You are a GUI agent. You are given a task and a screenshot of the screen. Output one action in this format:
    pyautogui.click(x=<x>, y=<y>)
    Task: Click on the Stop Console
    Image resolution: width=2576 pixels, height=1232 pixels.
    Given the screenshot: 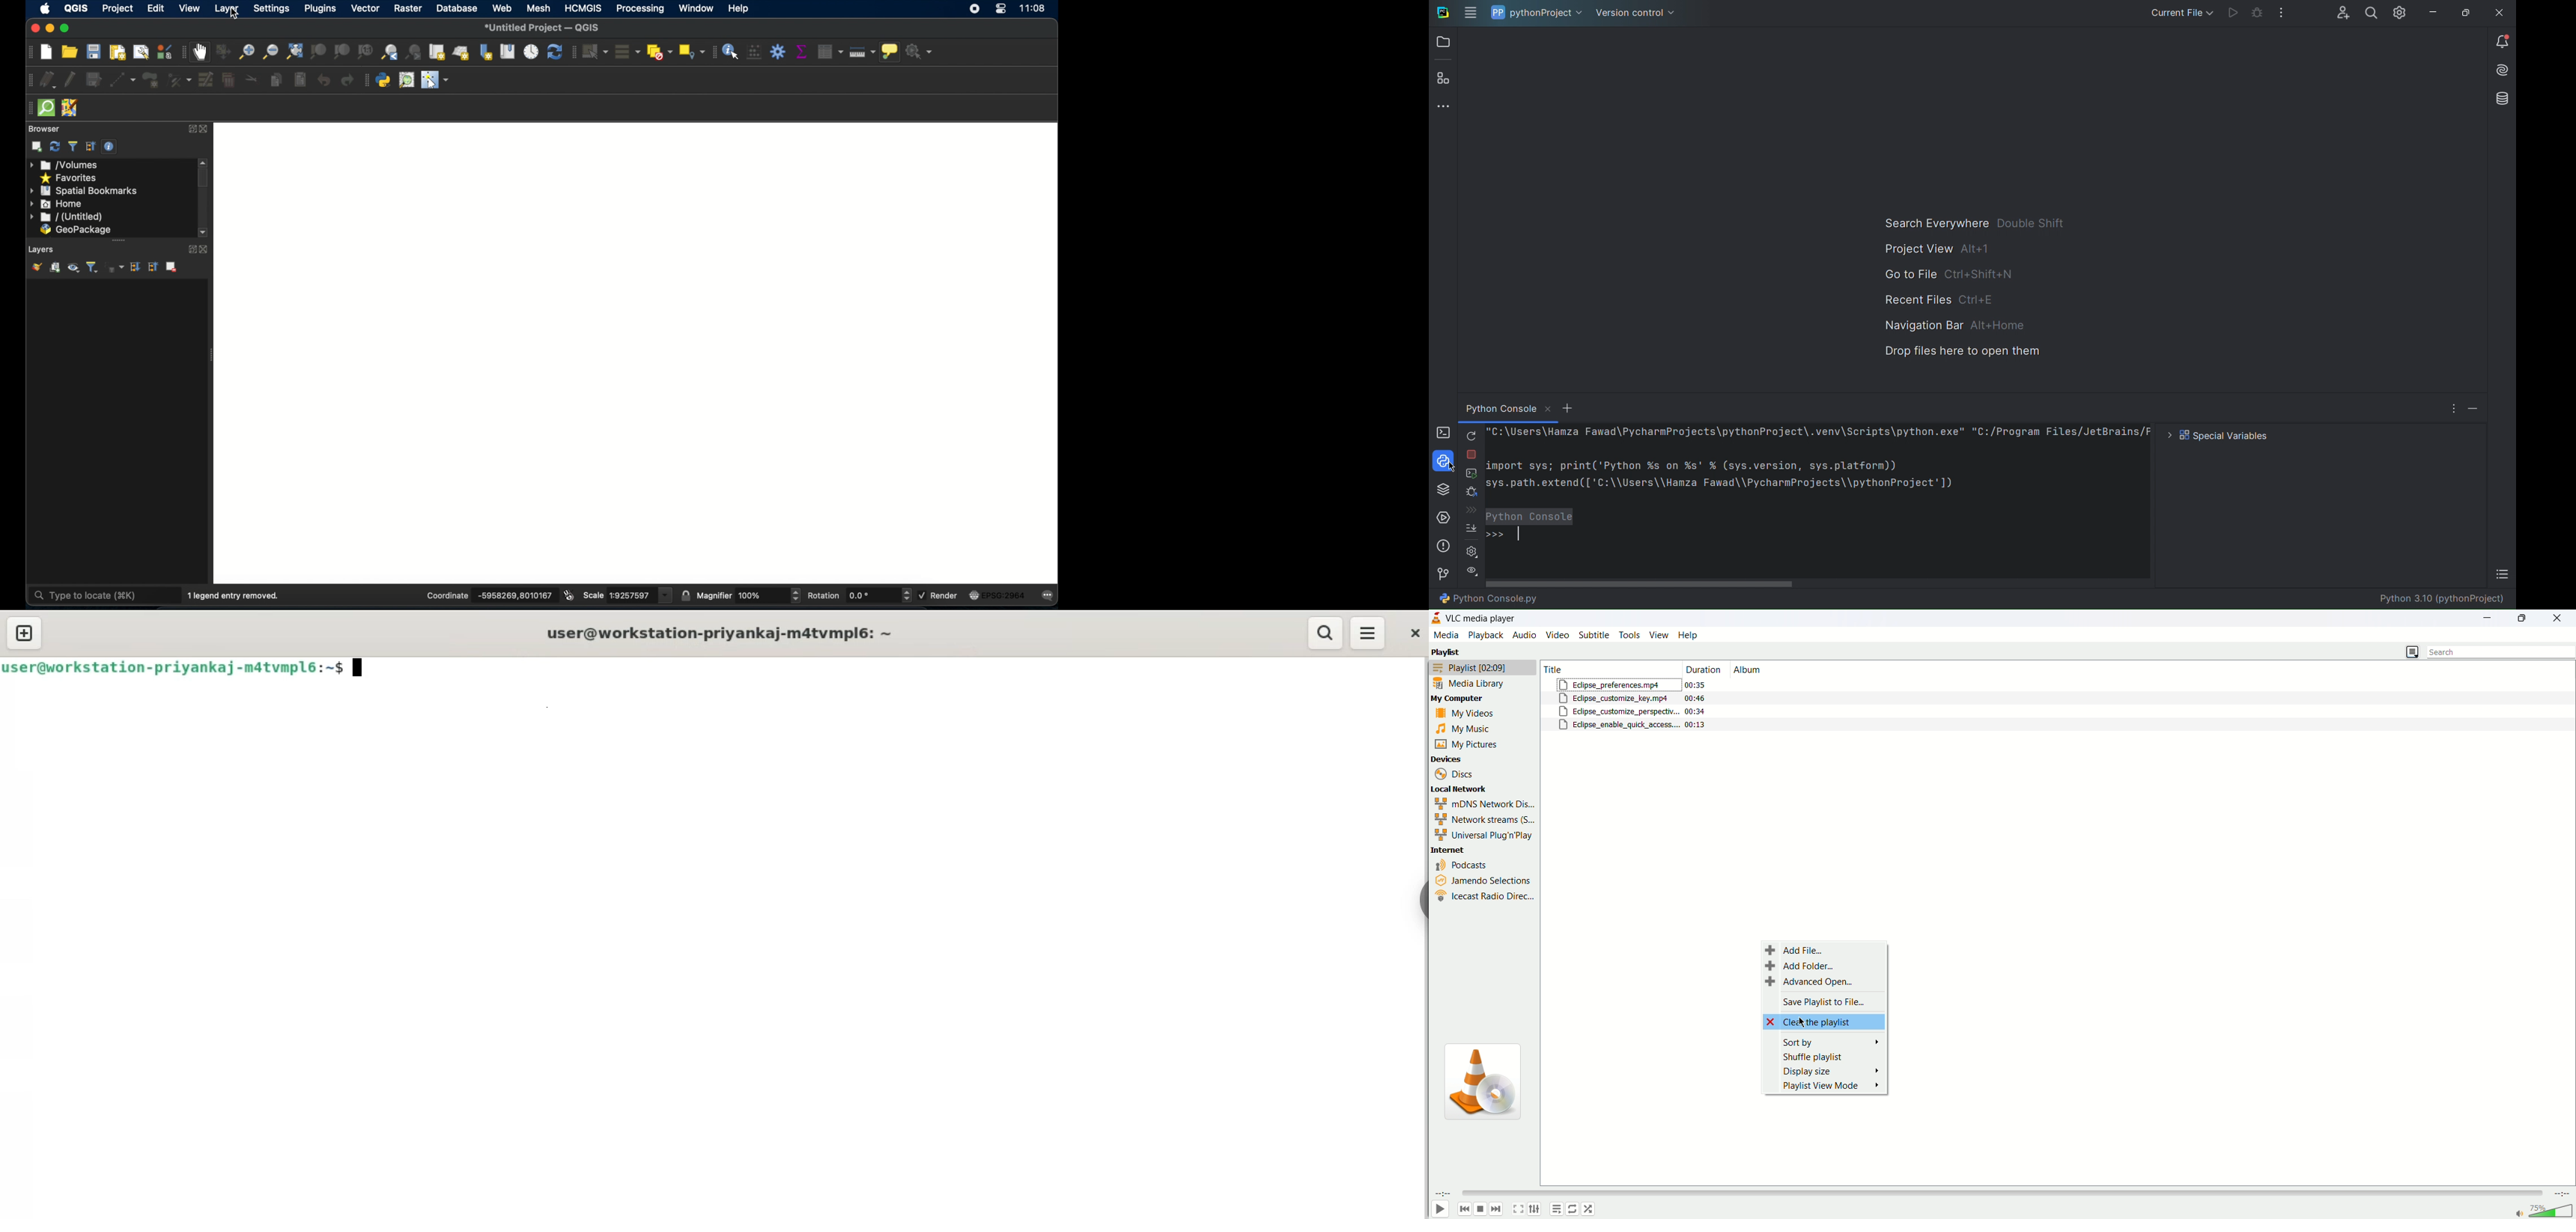 What is the action you would take?
    pyautogui.click(x=1473, y=455)
    